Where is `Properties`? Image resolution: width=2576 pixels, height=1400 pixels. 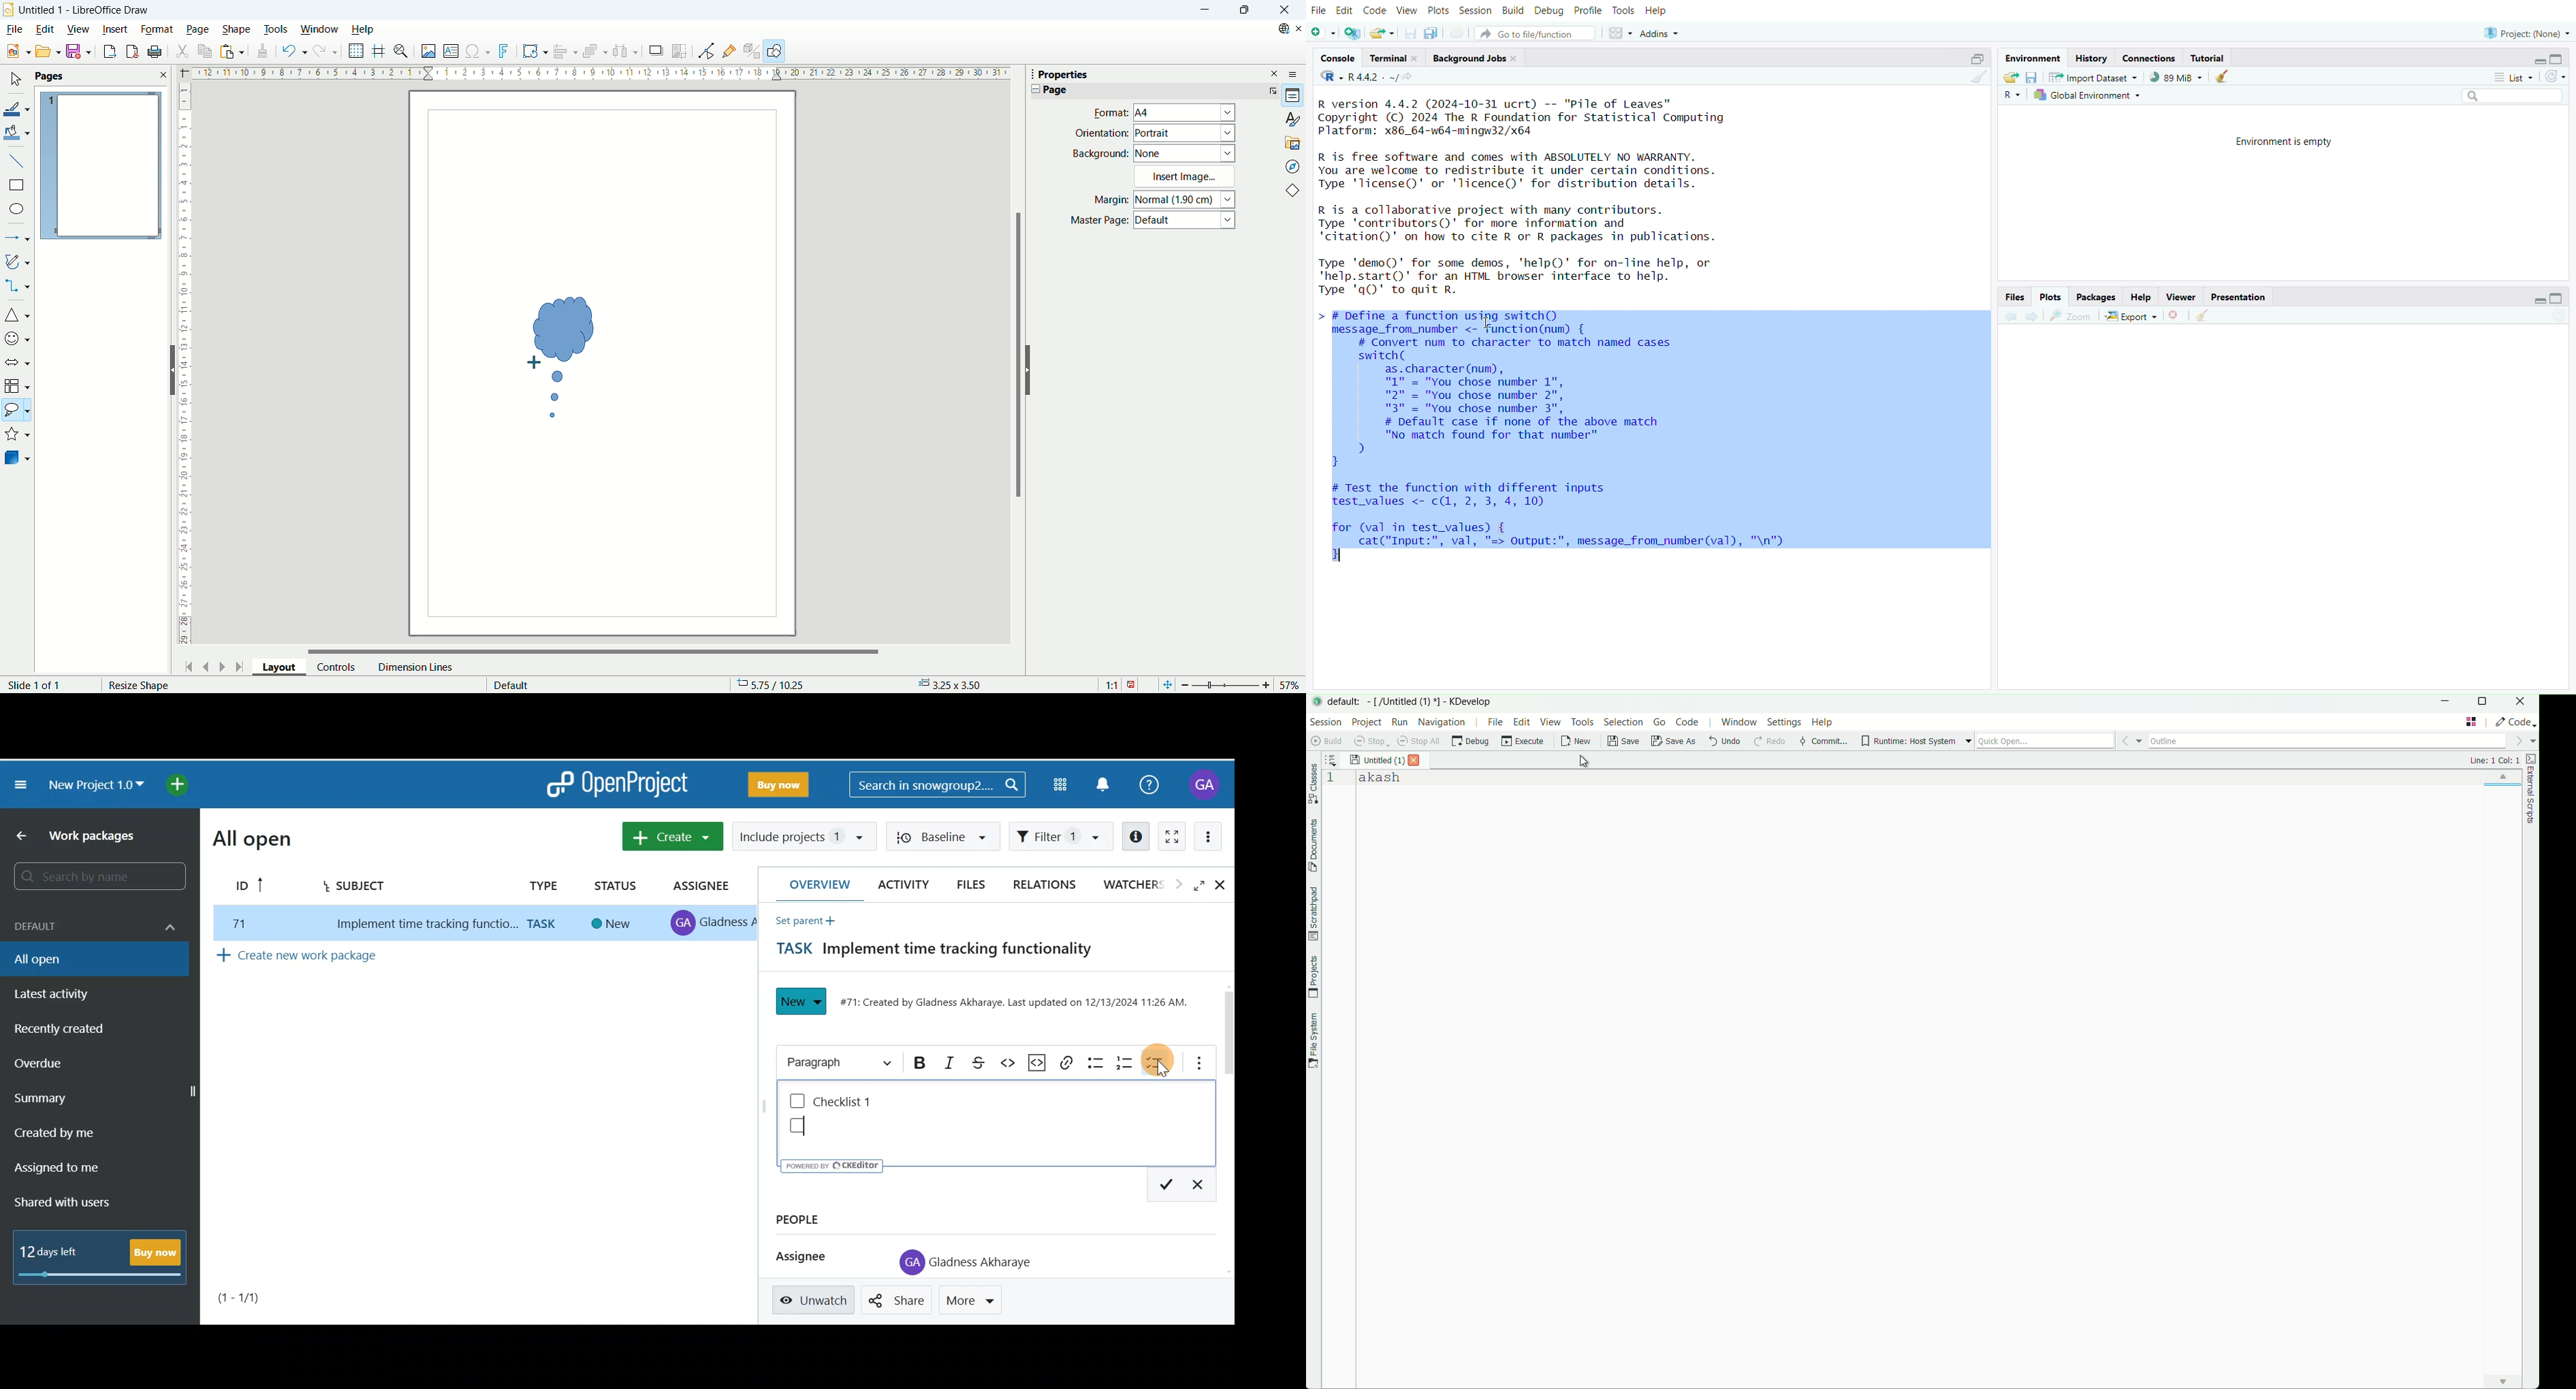
Properties is located at coordinates (1293, 96).